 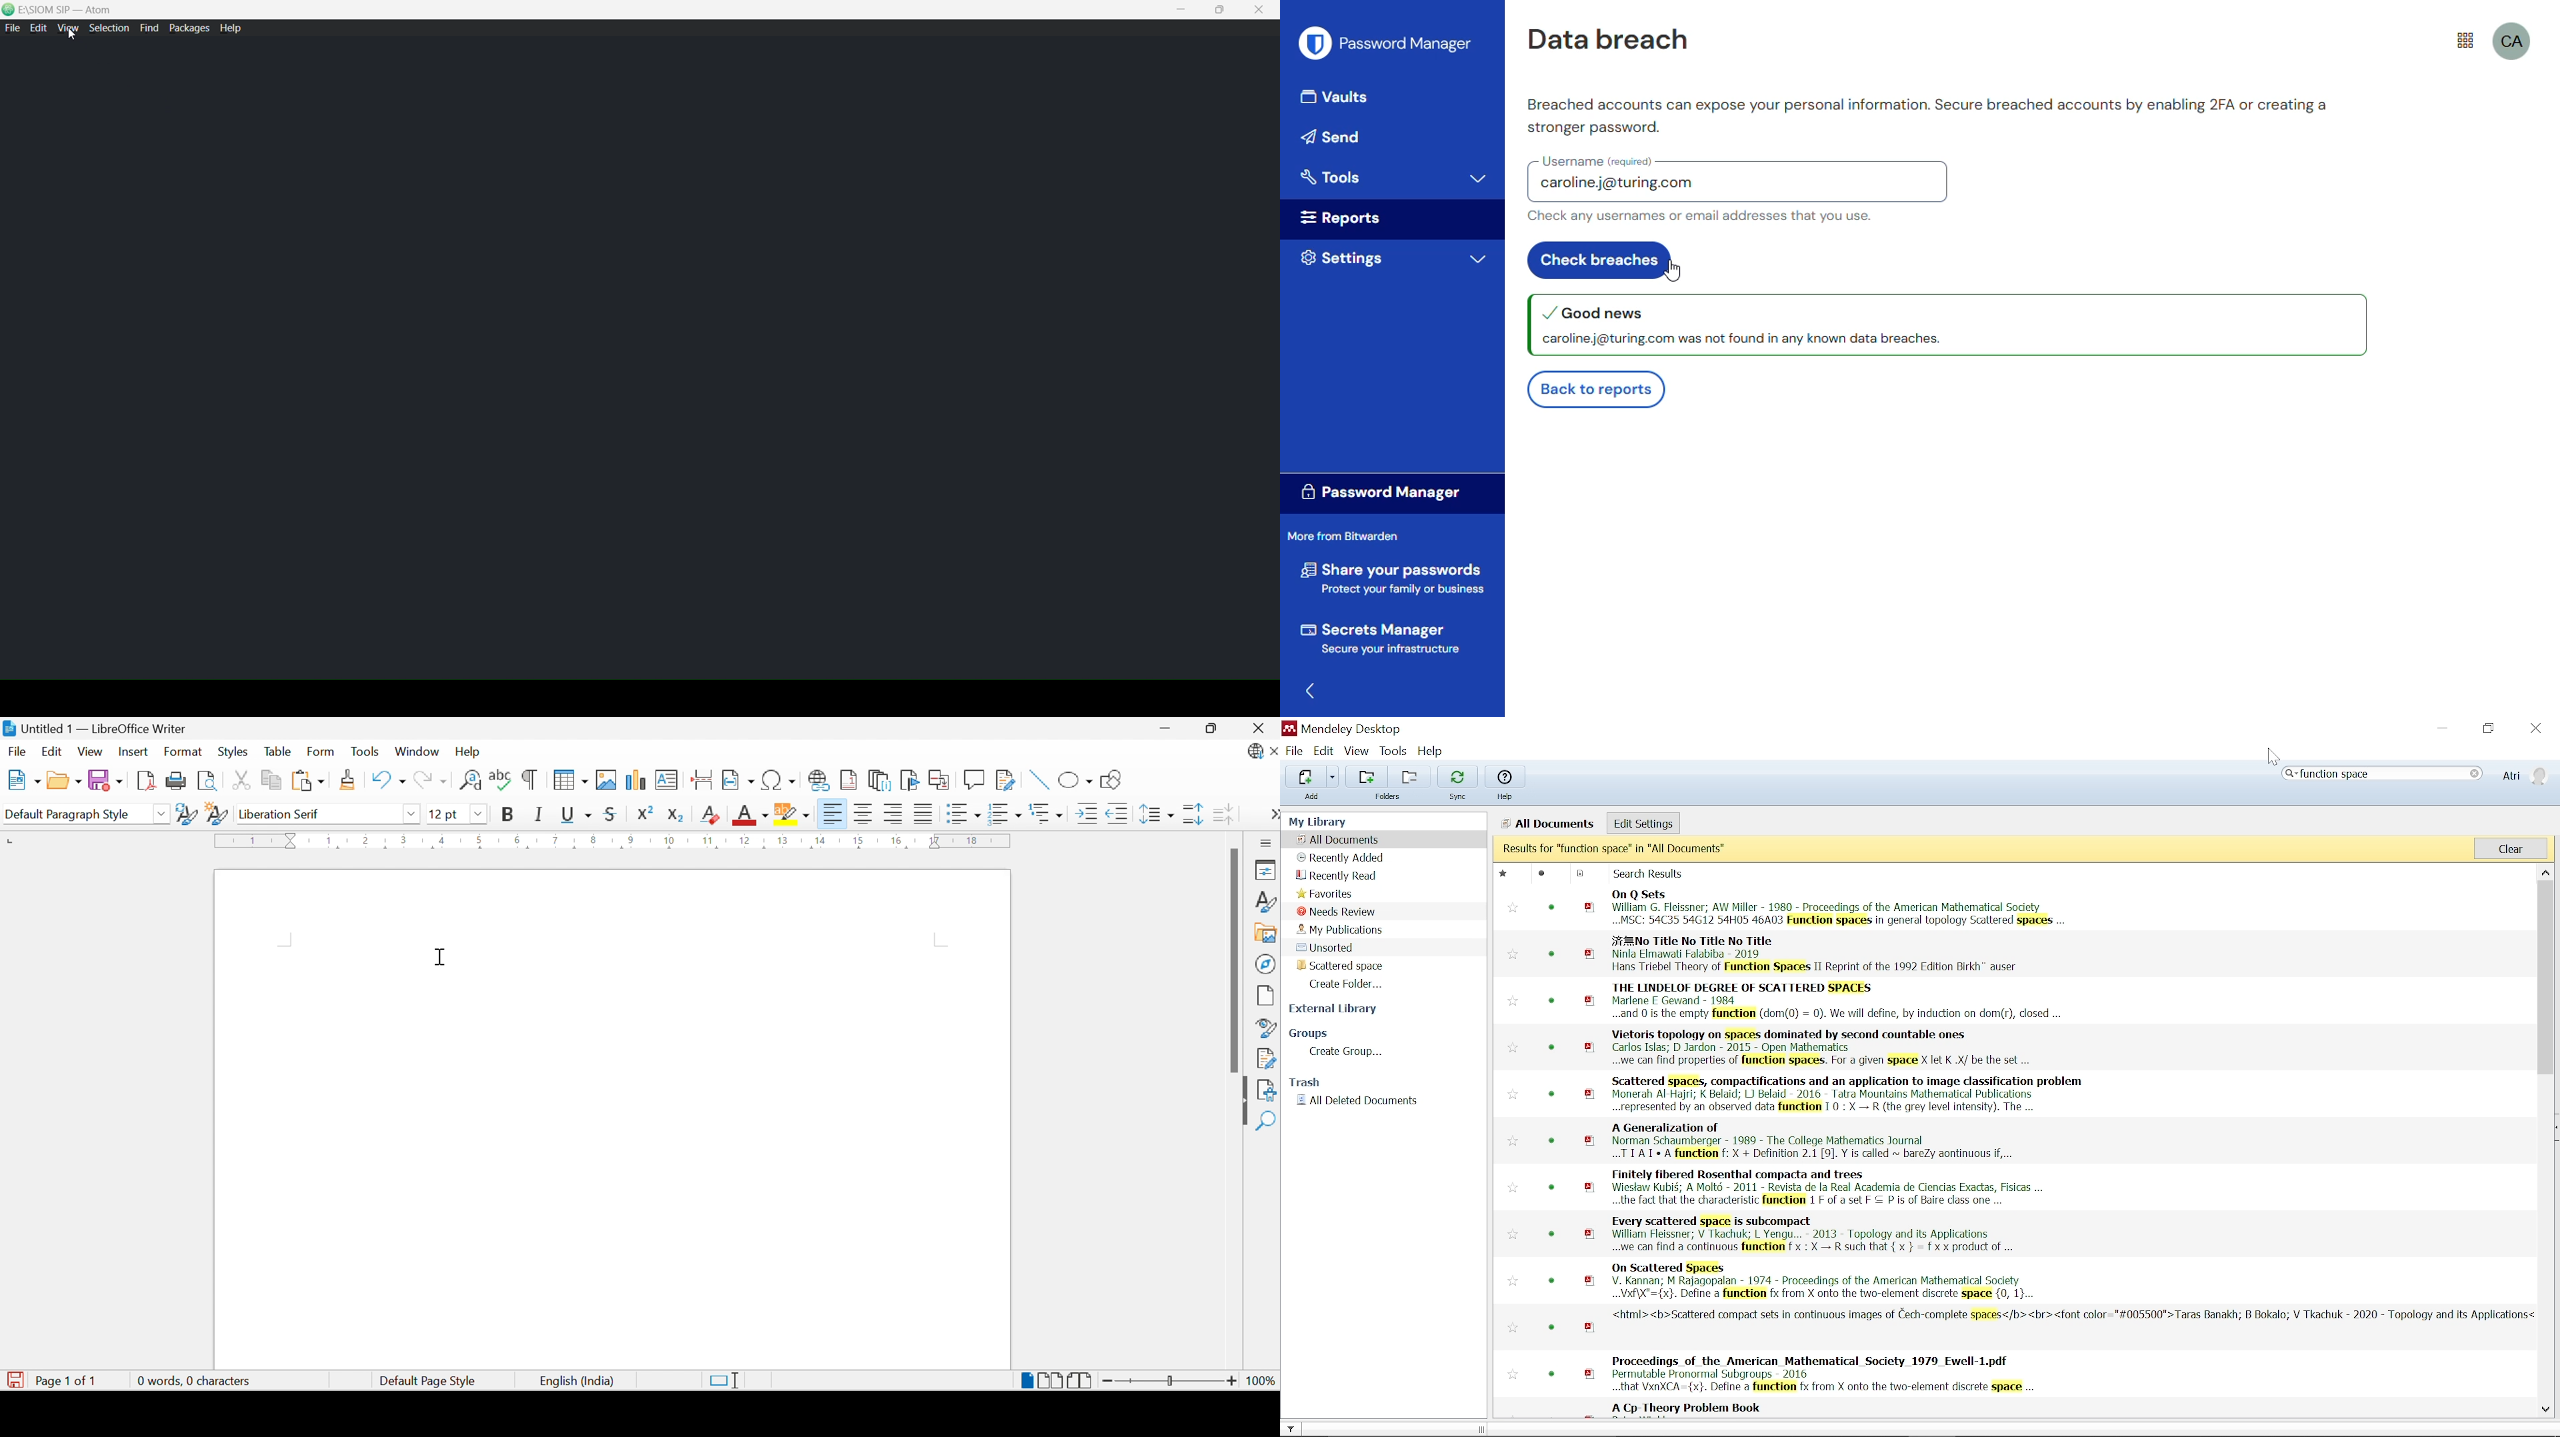 I want to click on Multiple Page View, so click(x=1050, y=1380).